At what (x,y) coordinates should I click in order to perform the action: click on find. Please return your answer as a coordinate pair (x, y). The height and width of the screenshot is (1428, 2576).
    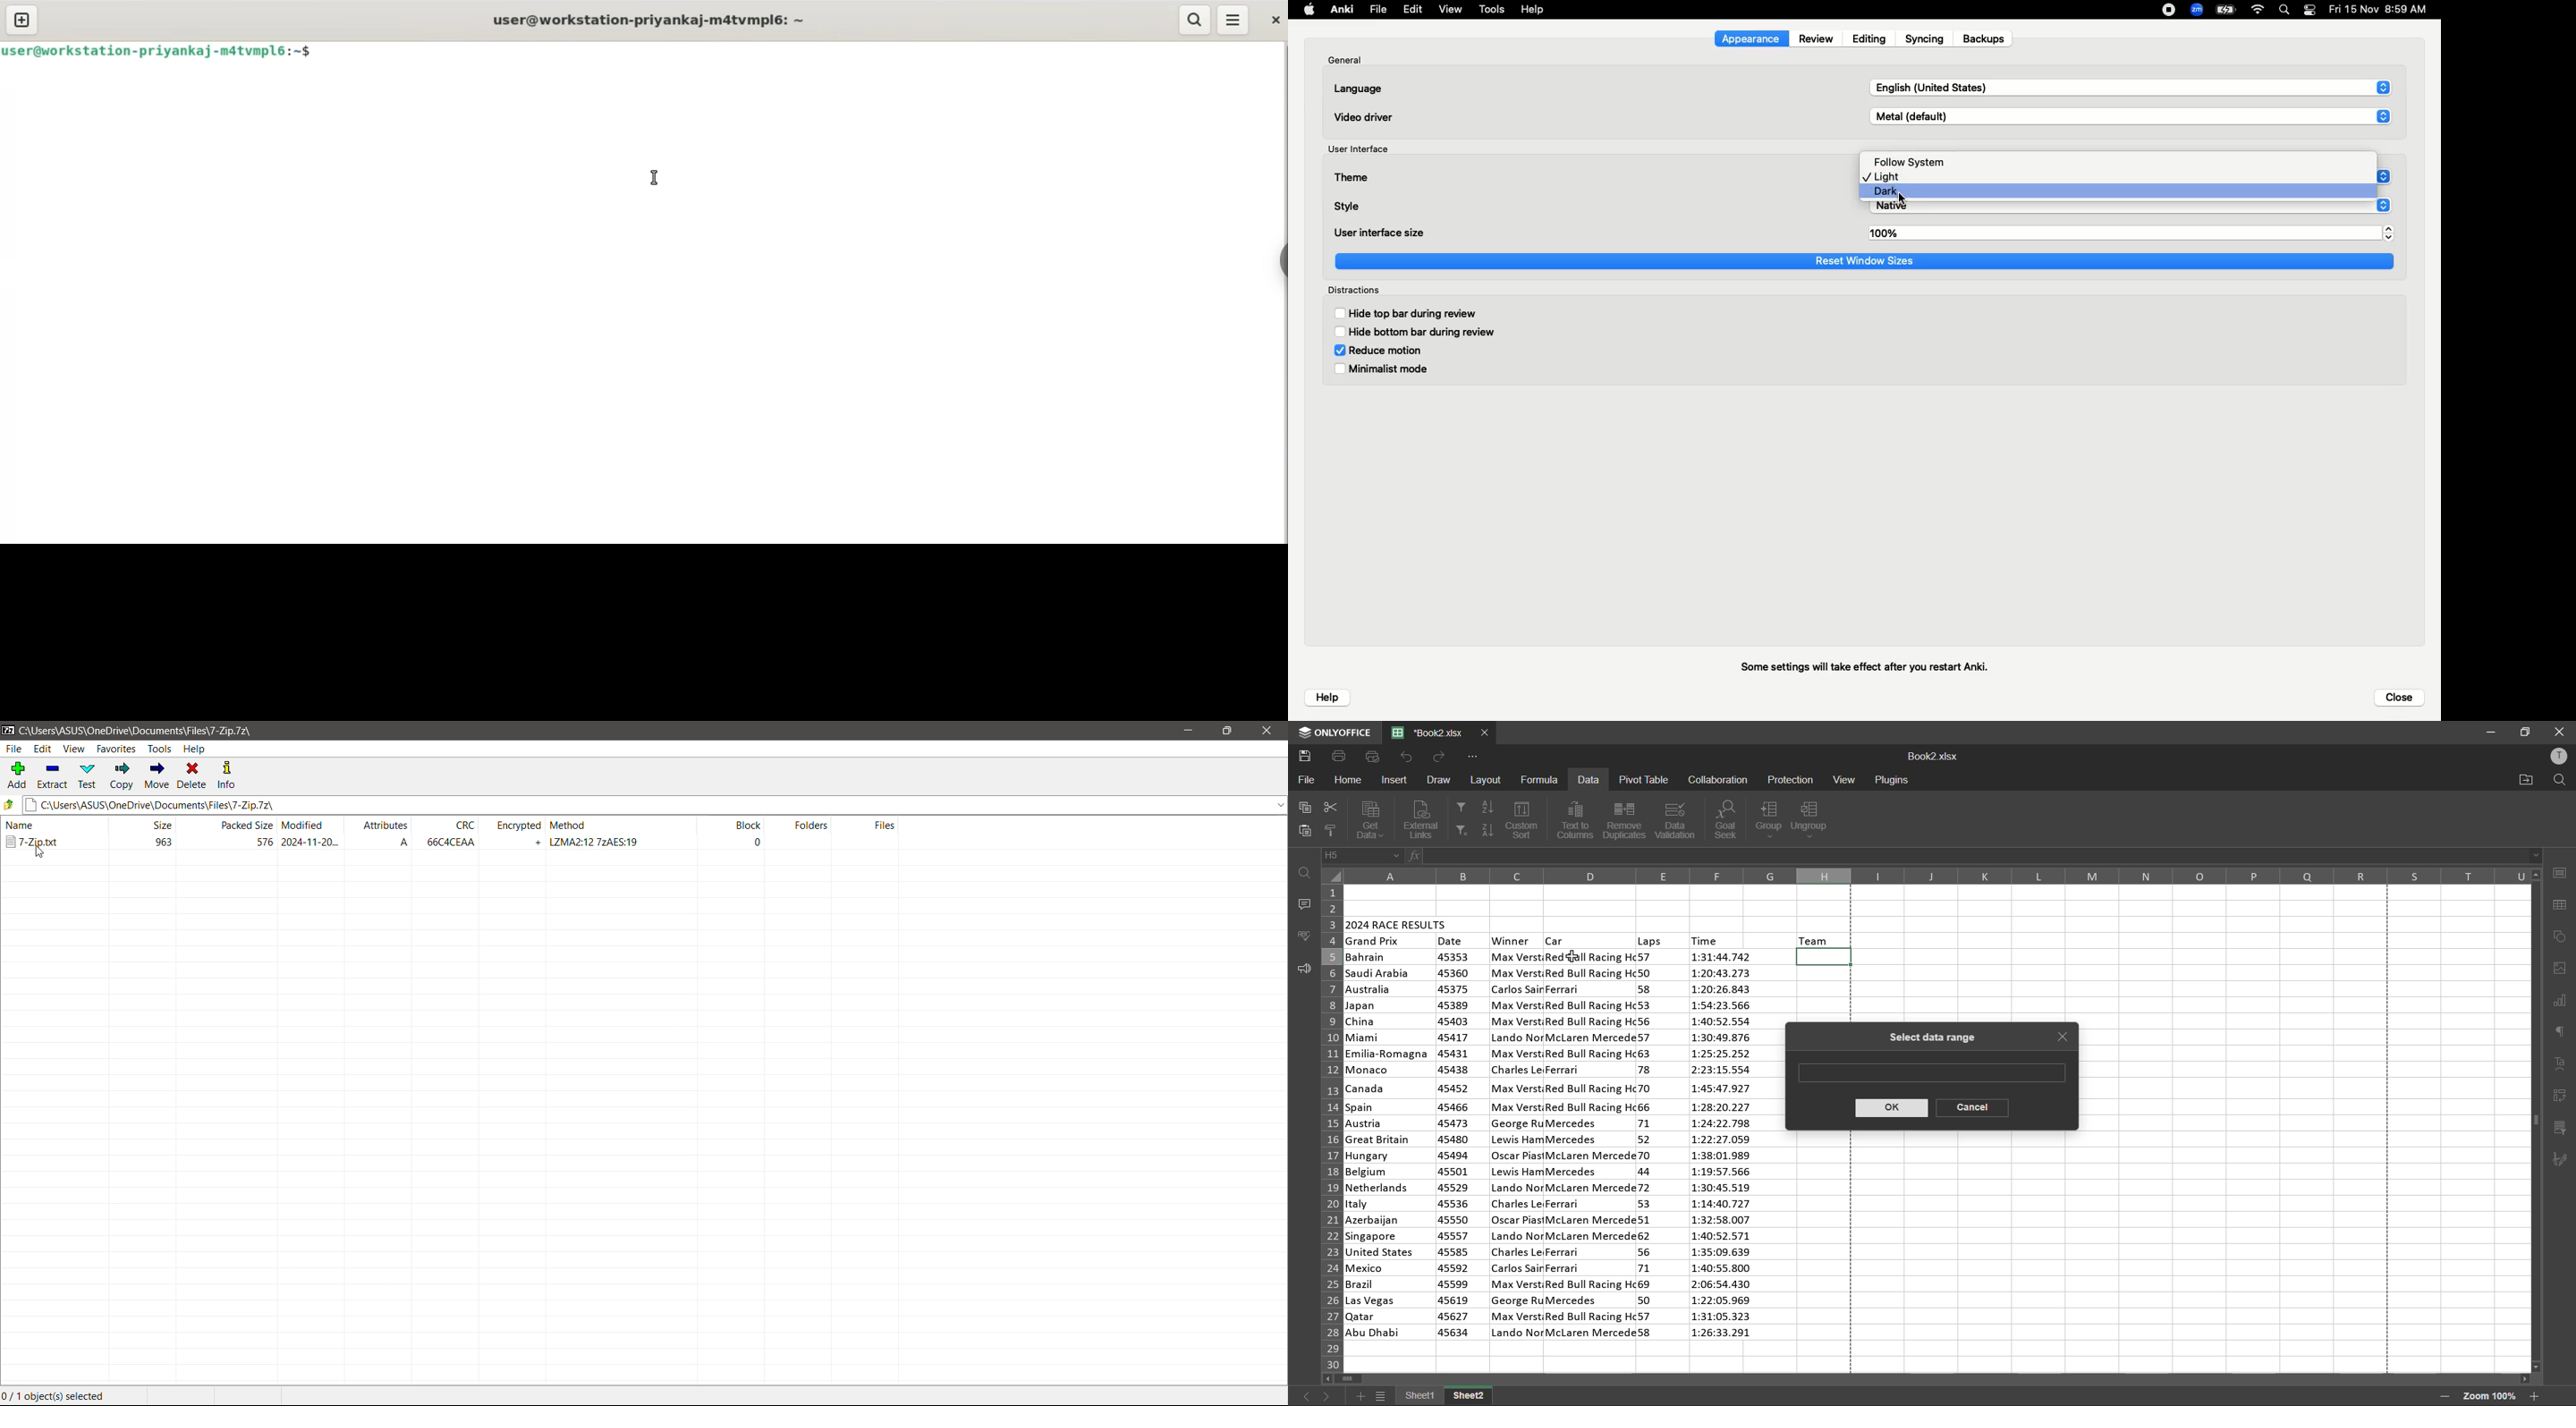
    Looking at the image, I should click on (2555, 780).